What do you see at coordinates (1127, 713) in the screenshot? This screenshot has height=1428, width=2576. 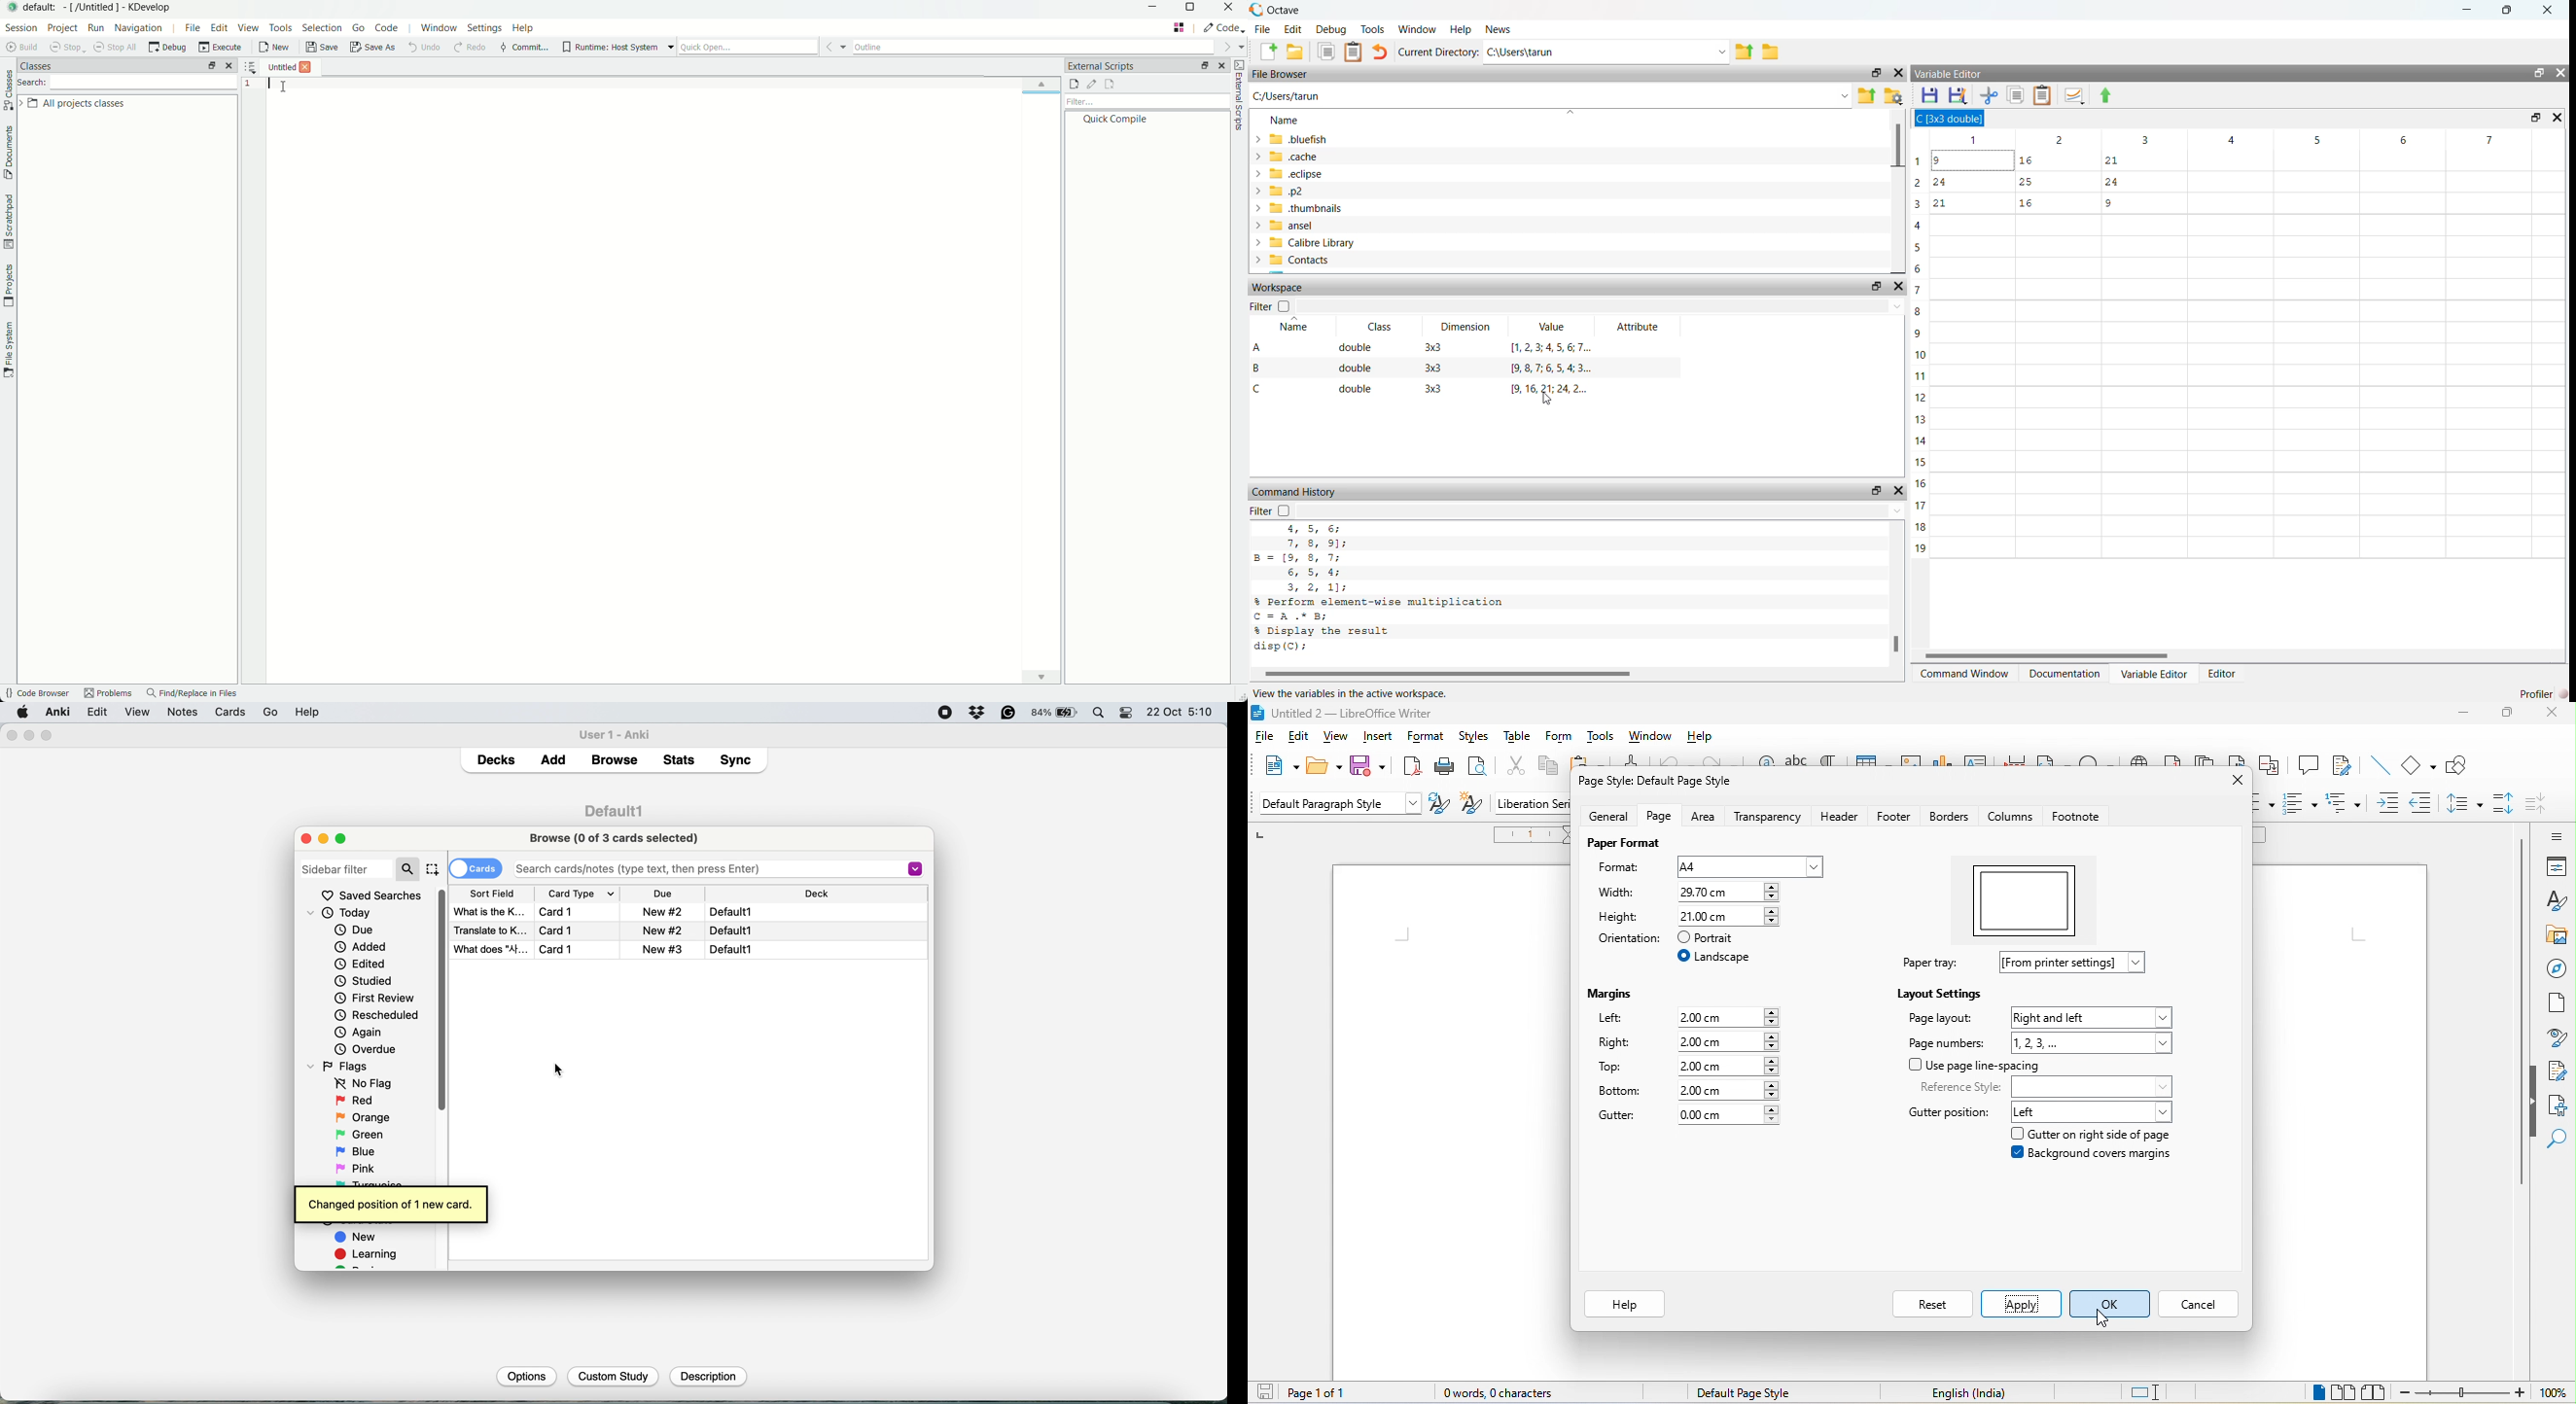 I see `control center` at bounding box center [1127, 713].